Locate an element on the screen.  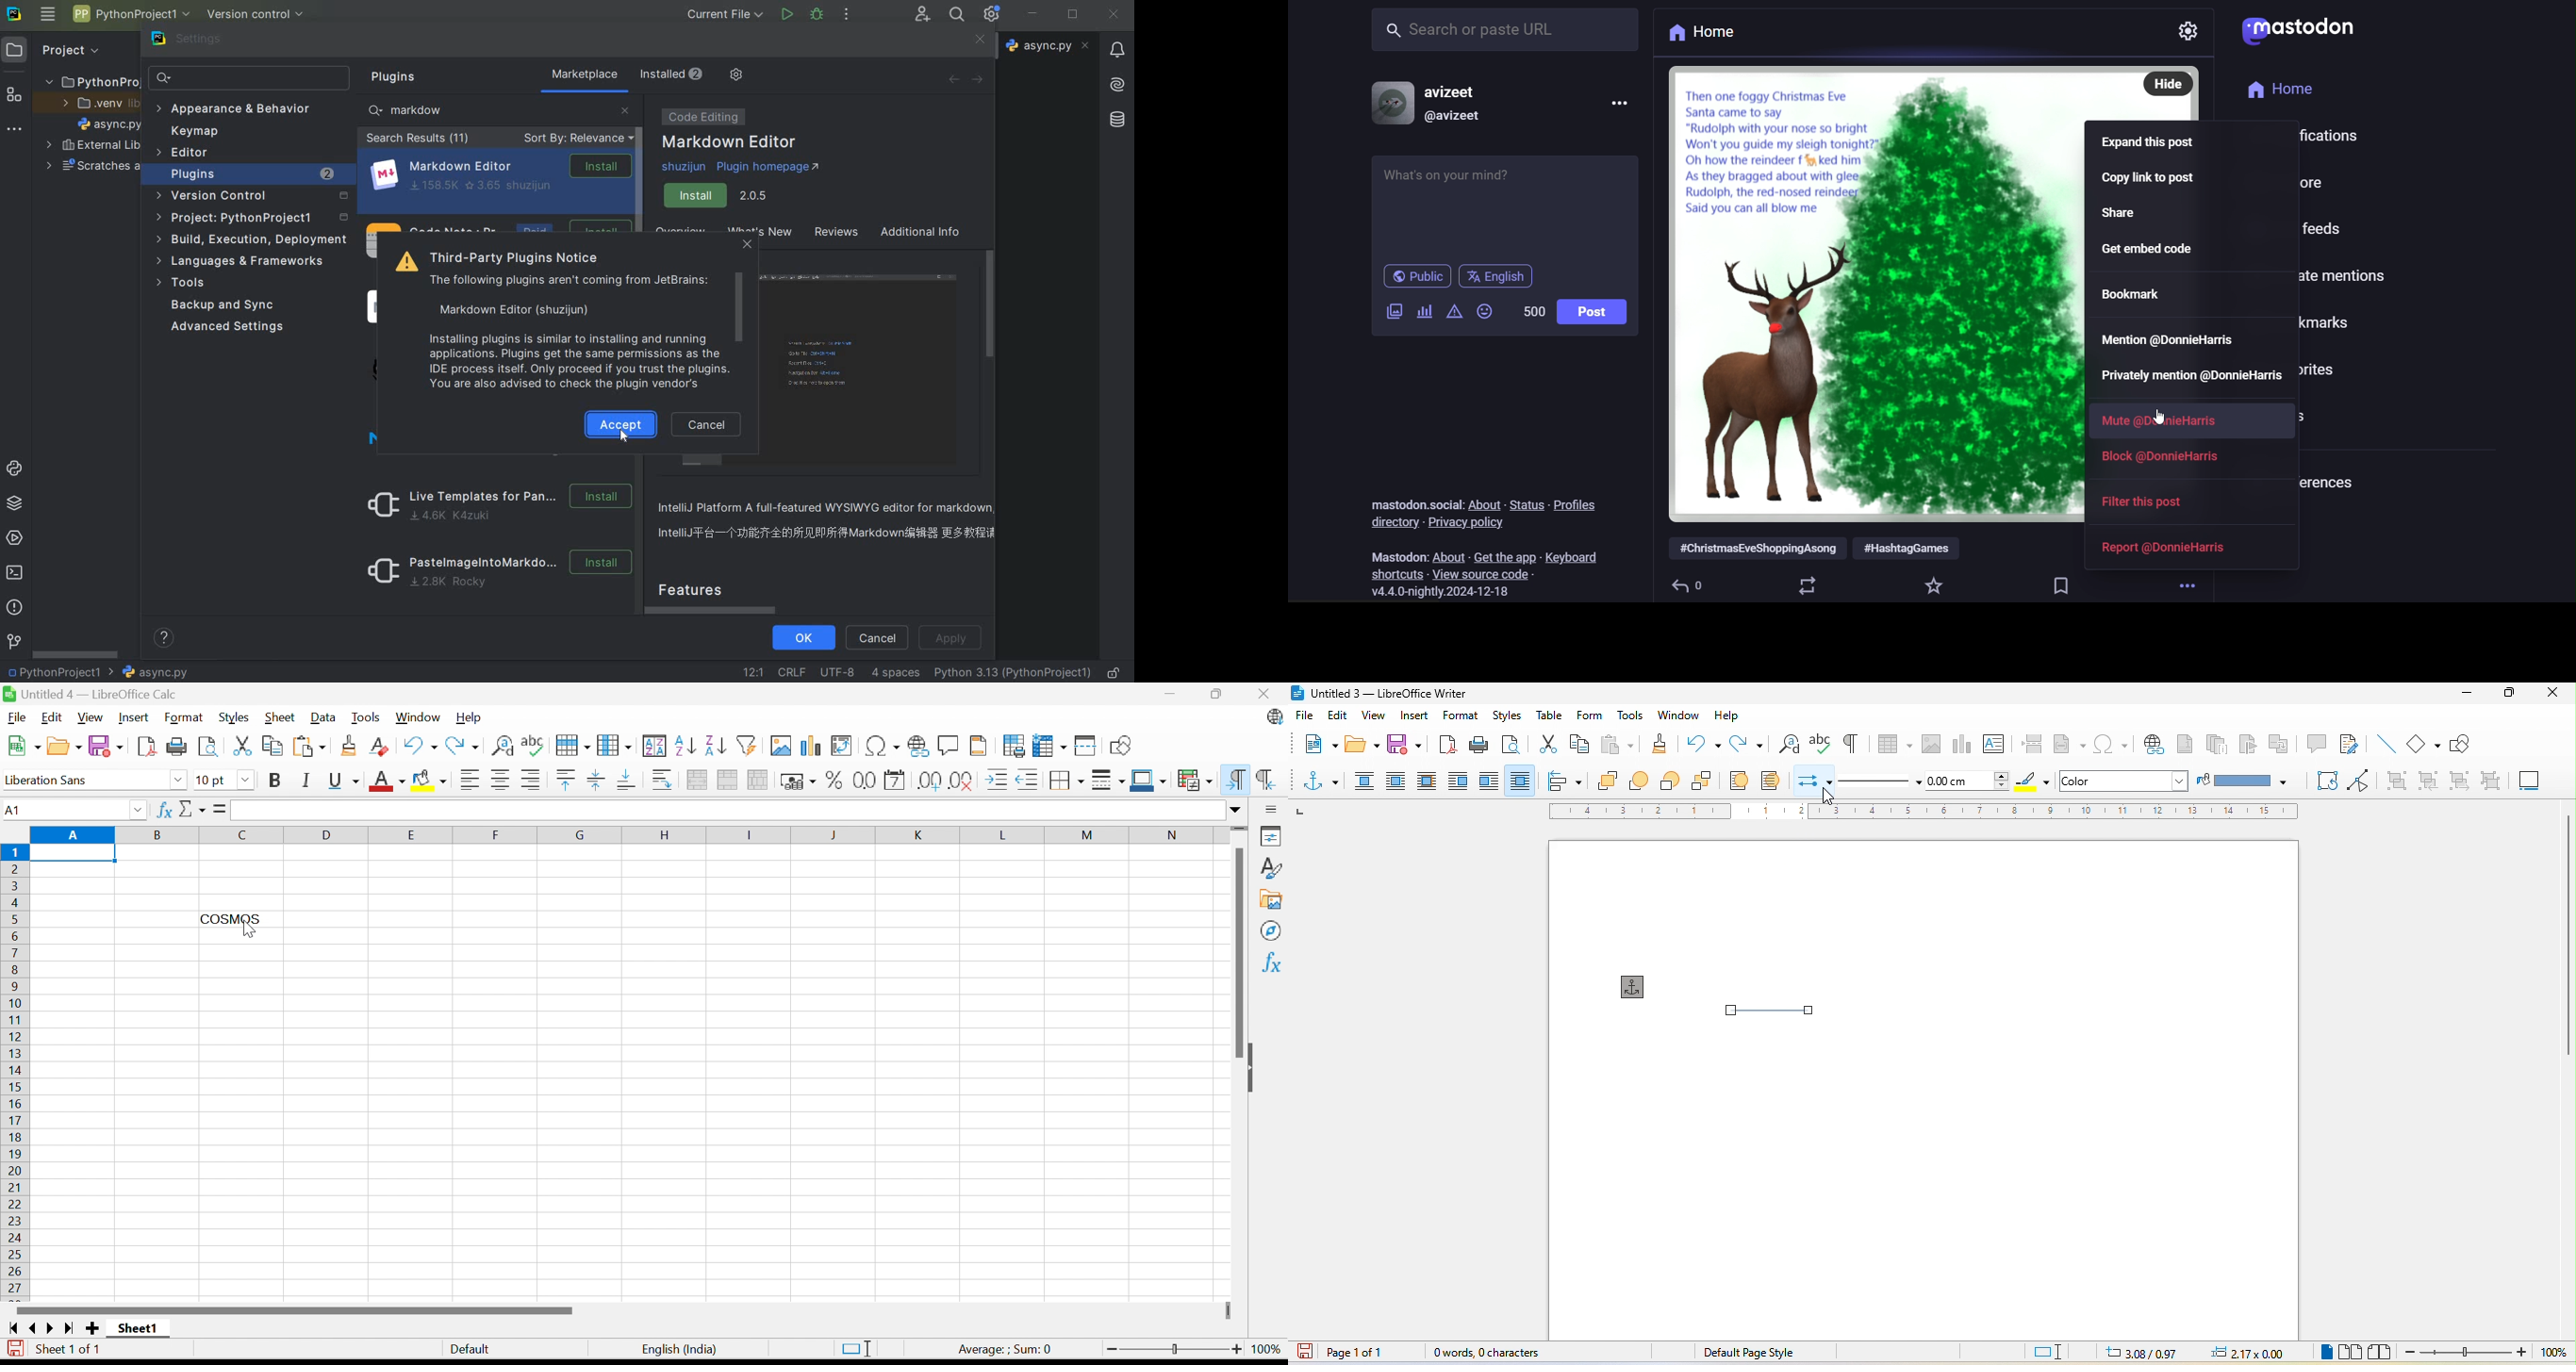
field is located at coordinates (2070, 746).